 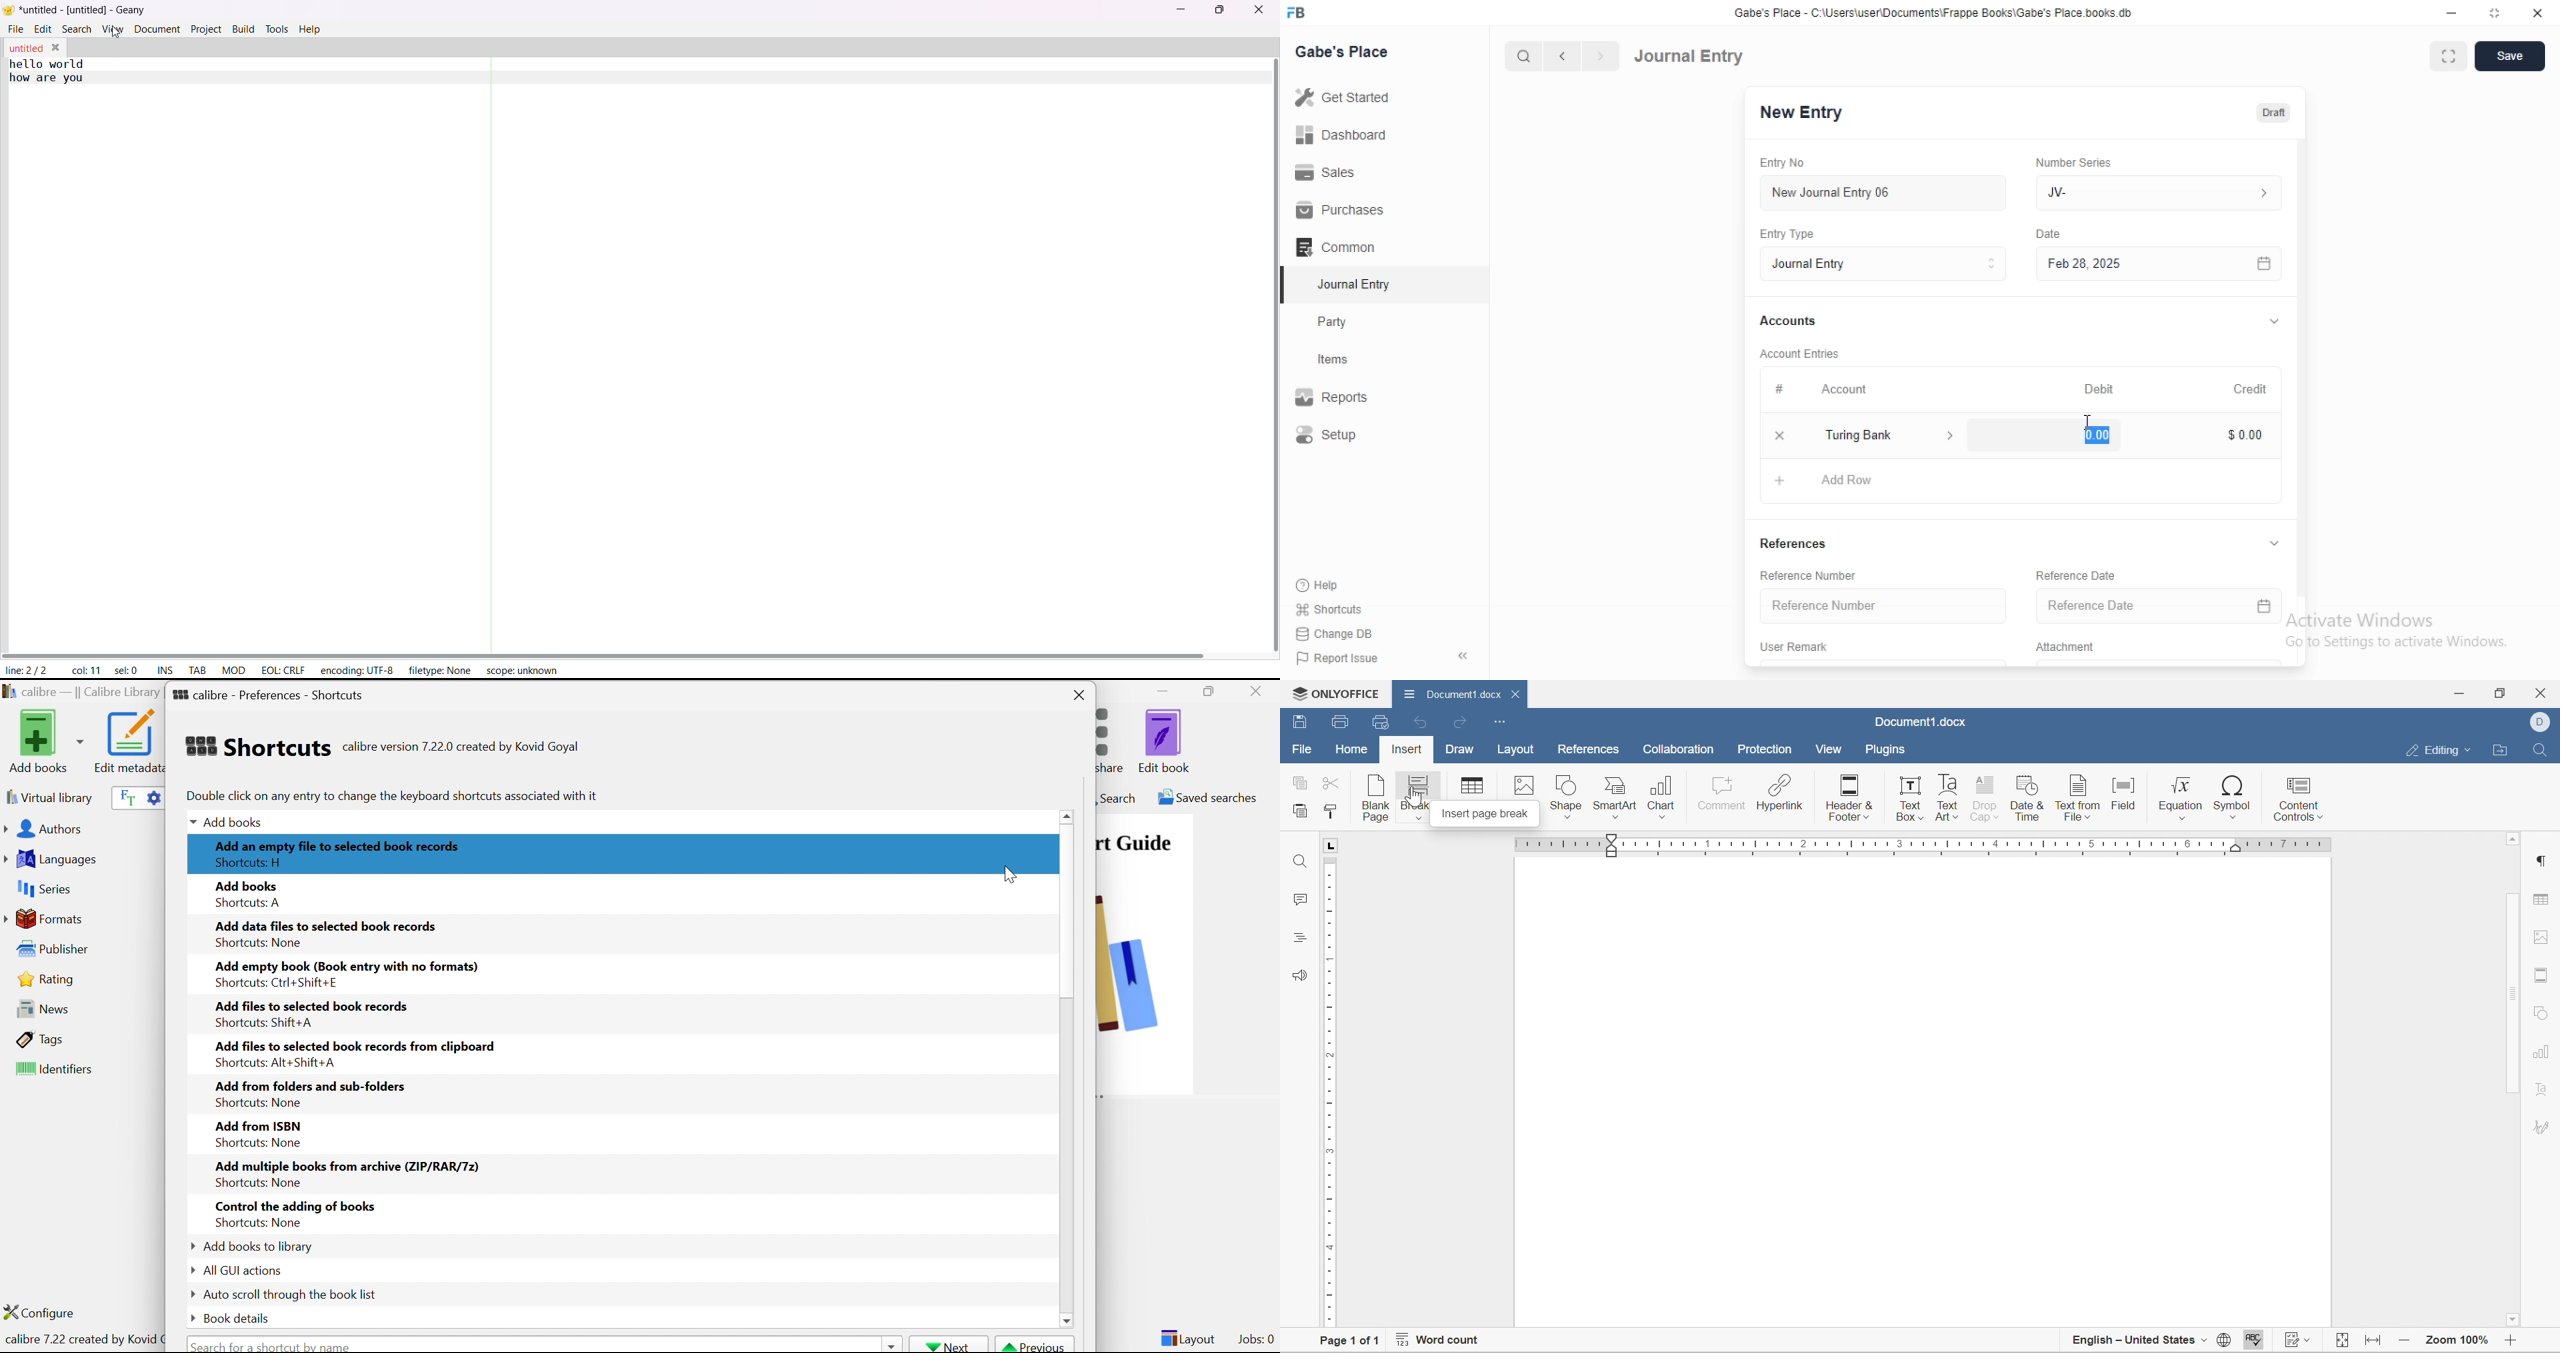 I want to click on JV-, so click(x=2158, y=190).